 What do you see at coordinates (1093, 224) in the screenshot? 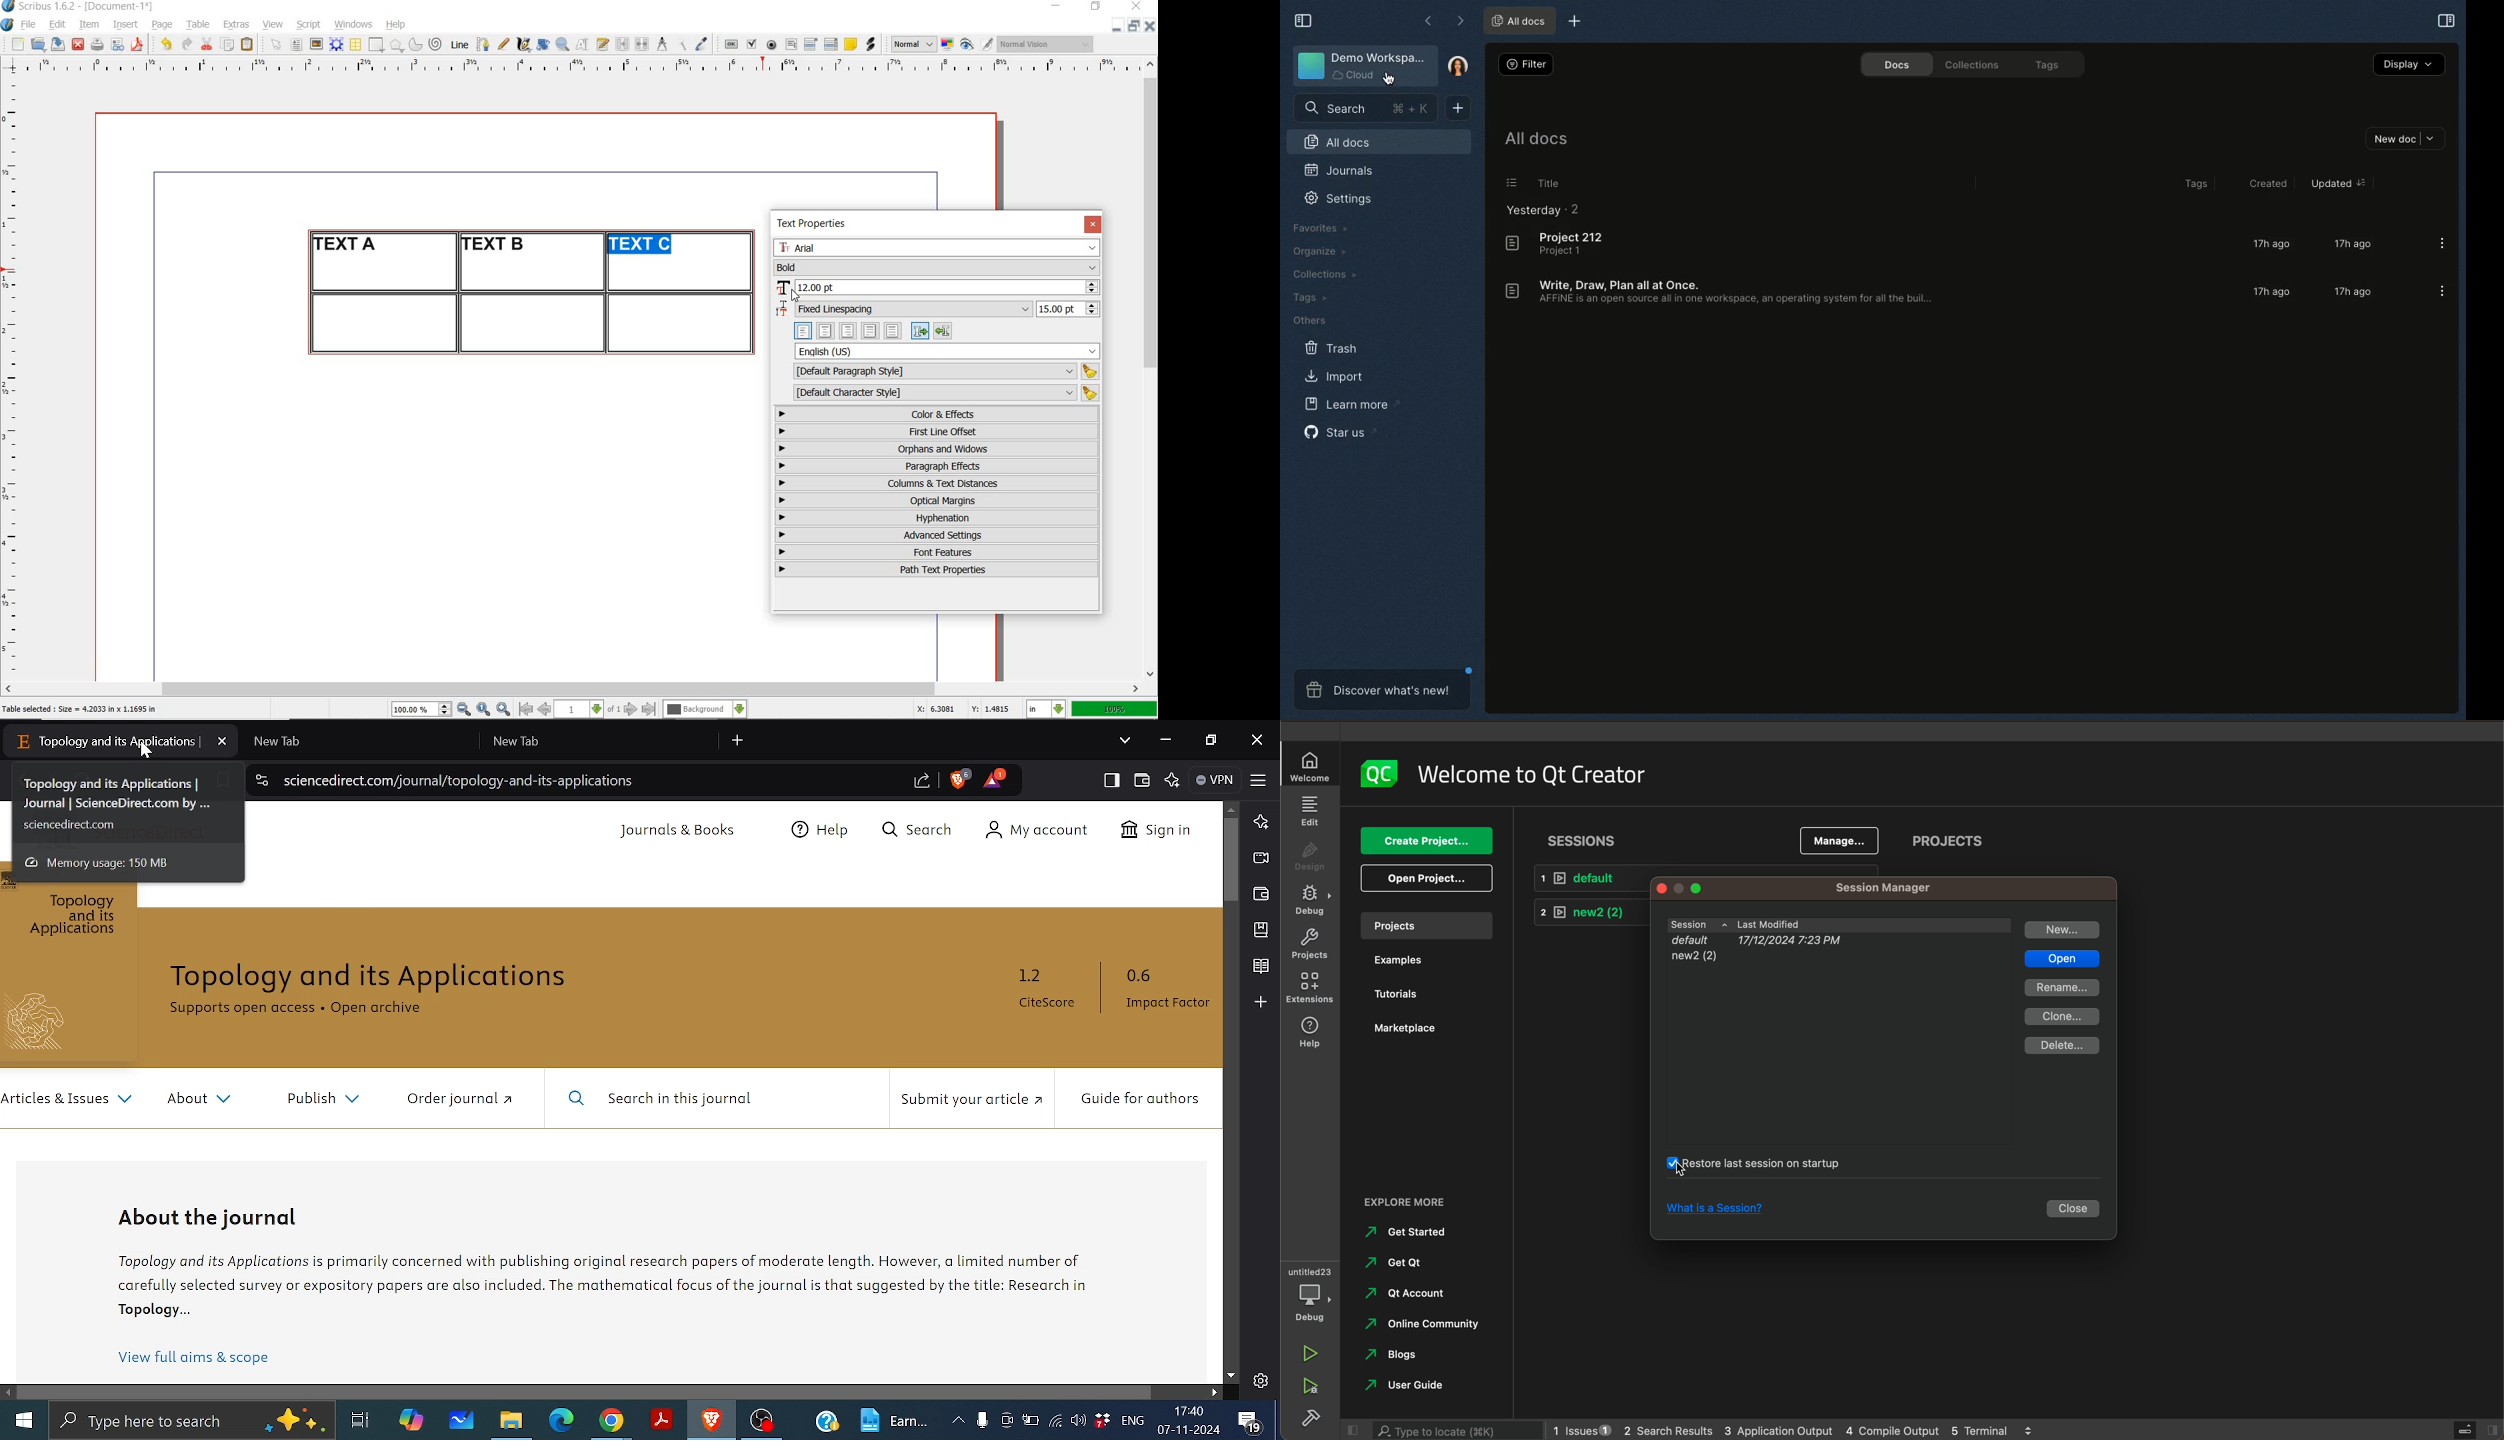
I see `close` at bounding box center [1093, 224].